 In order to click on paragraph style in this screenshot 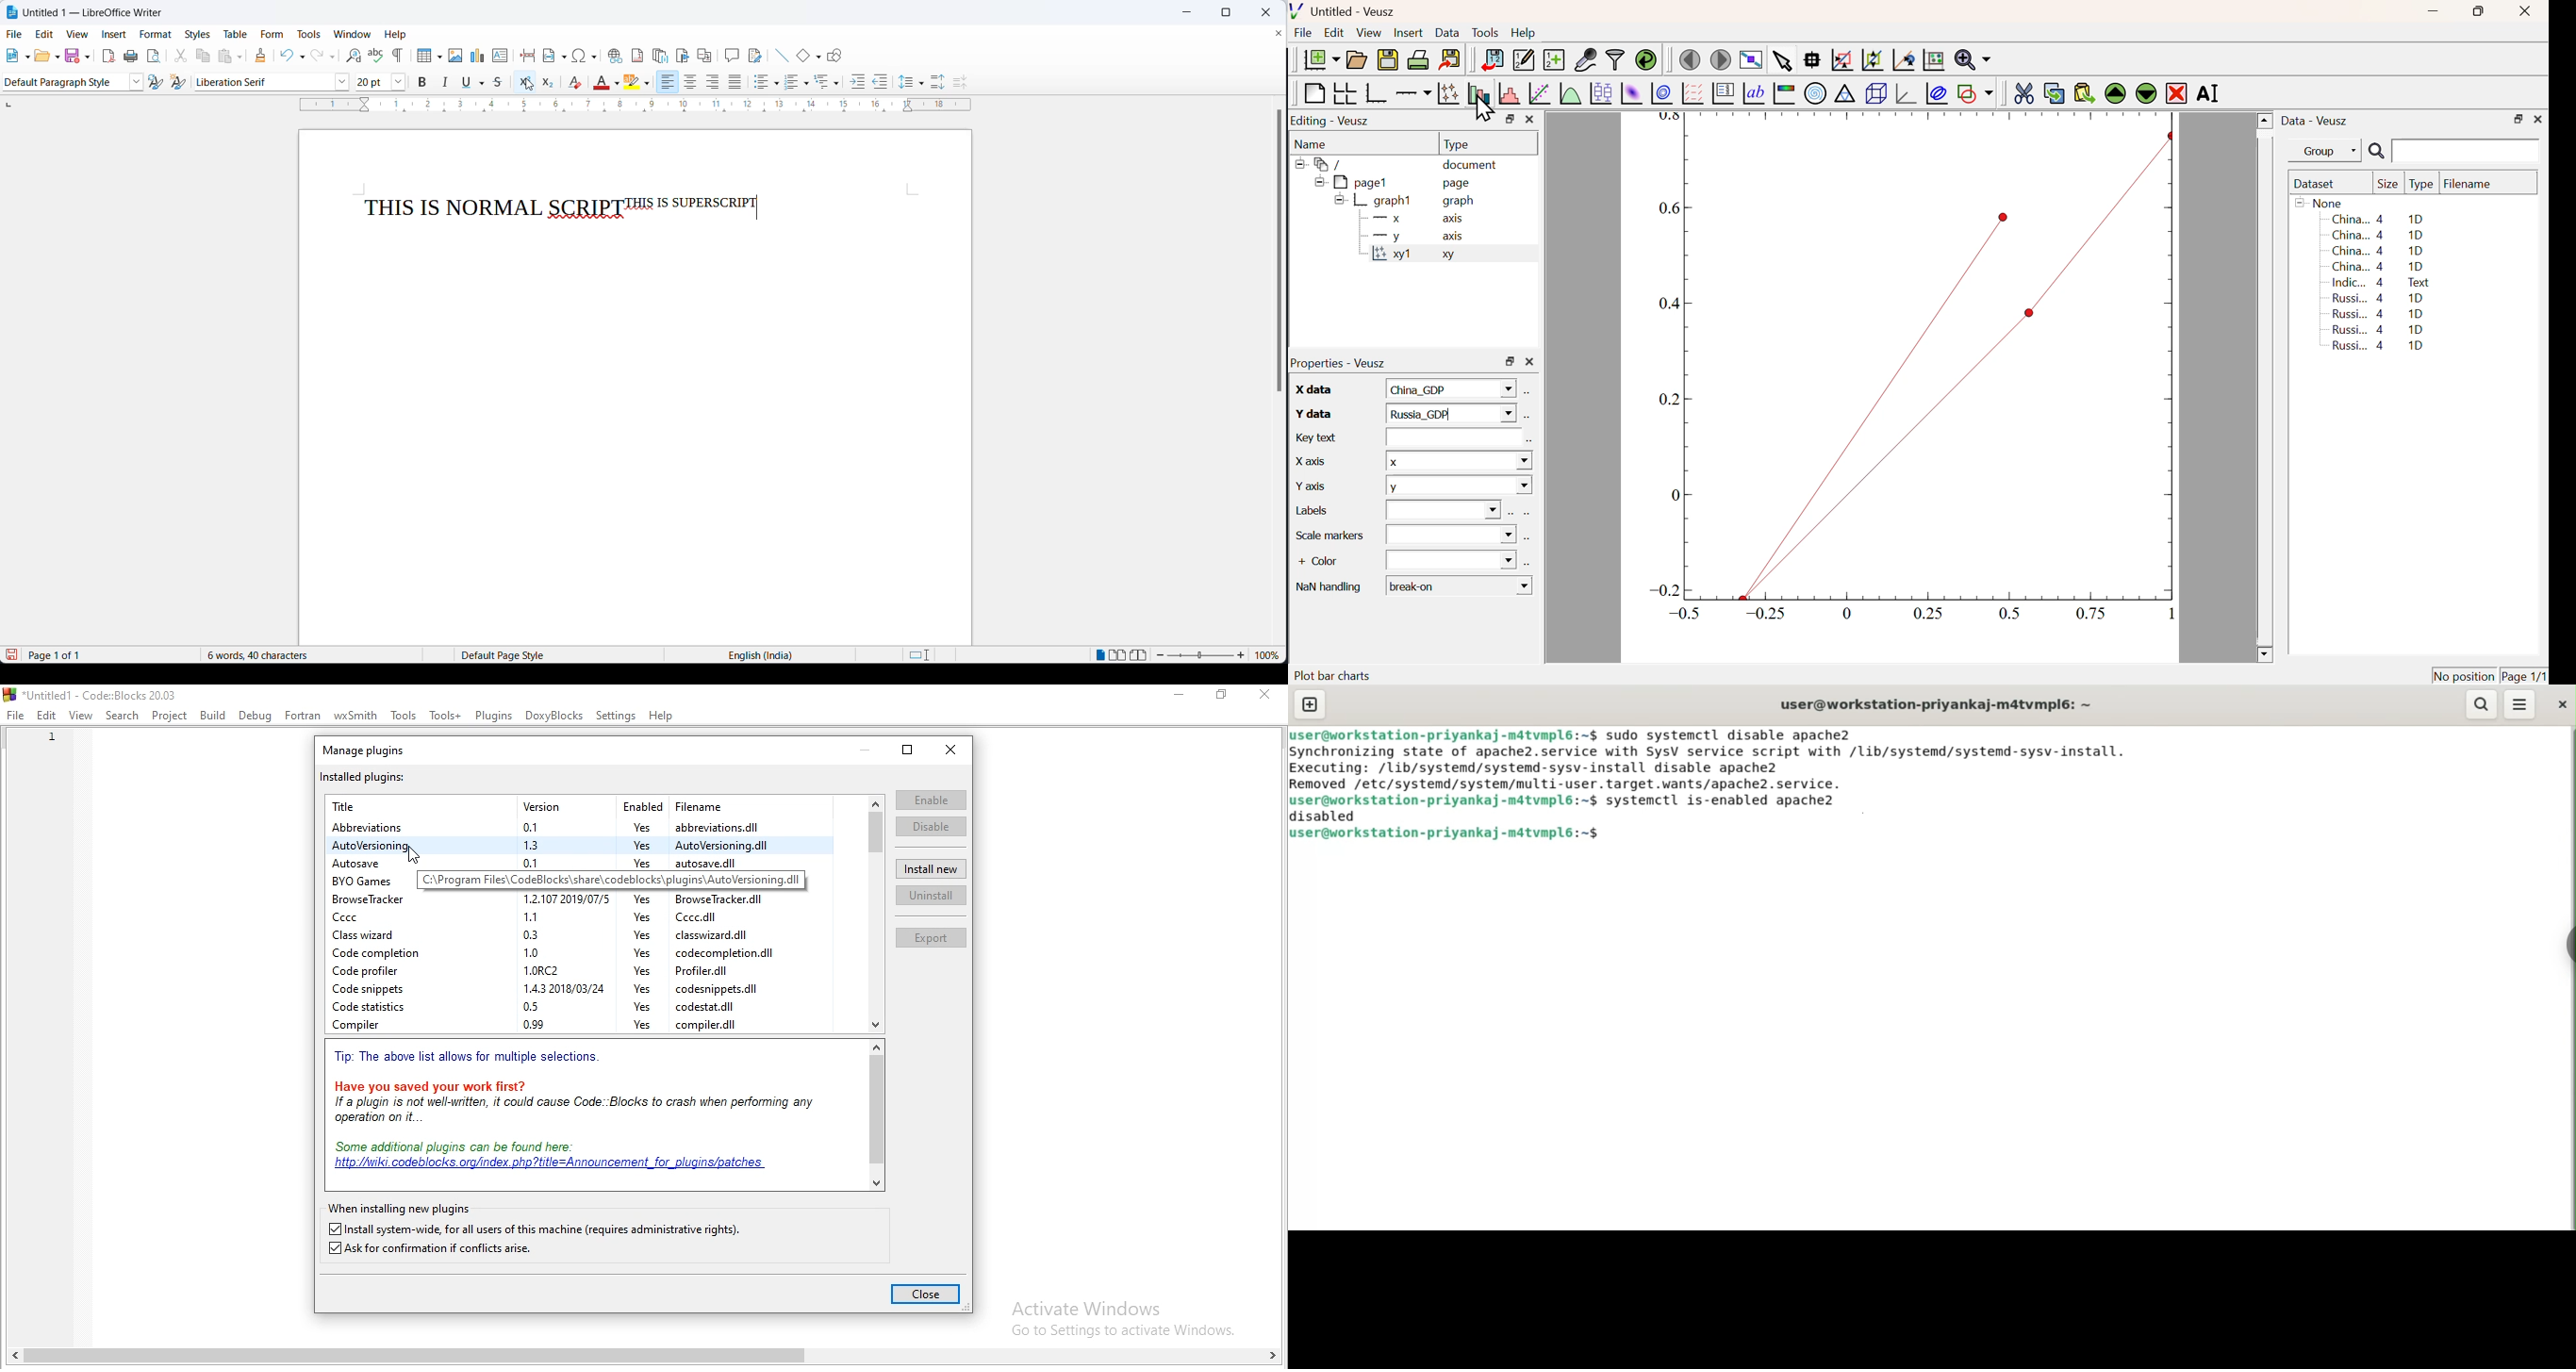, I will do `click(63, 83)`.